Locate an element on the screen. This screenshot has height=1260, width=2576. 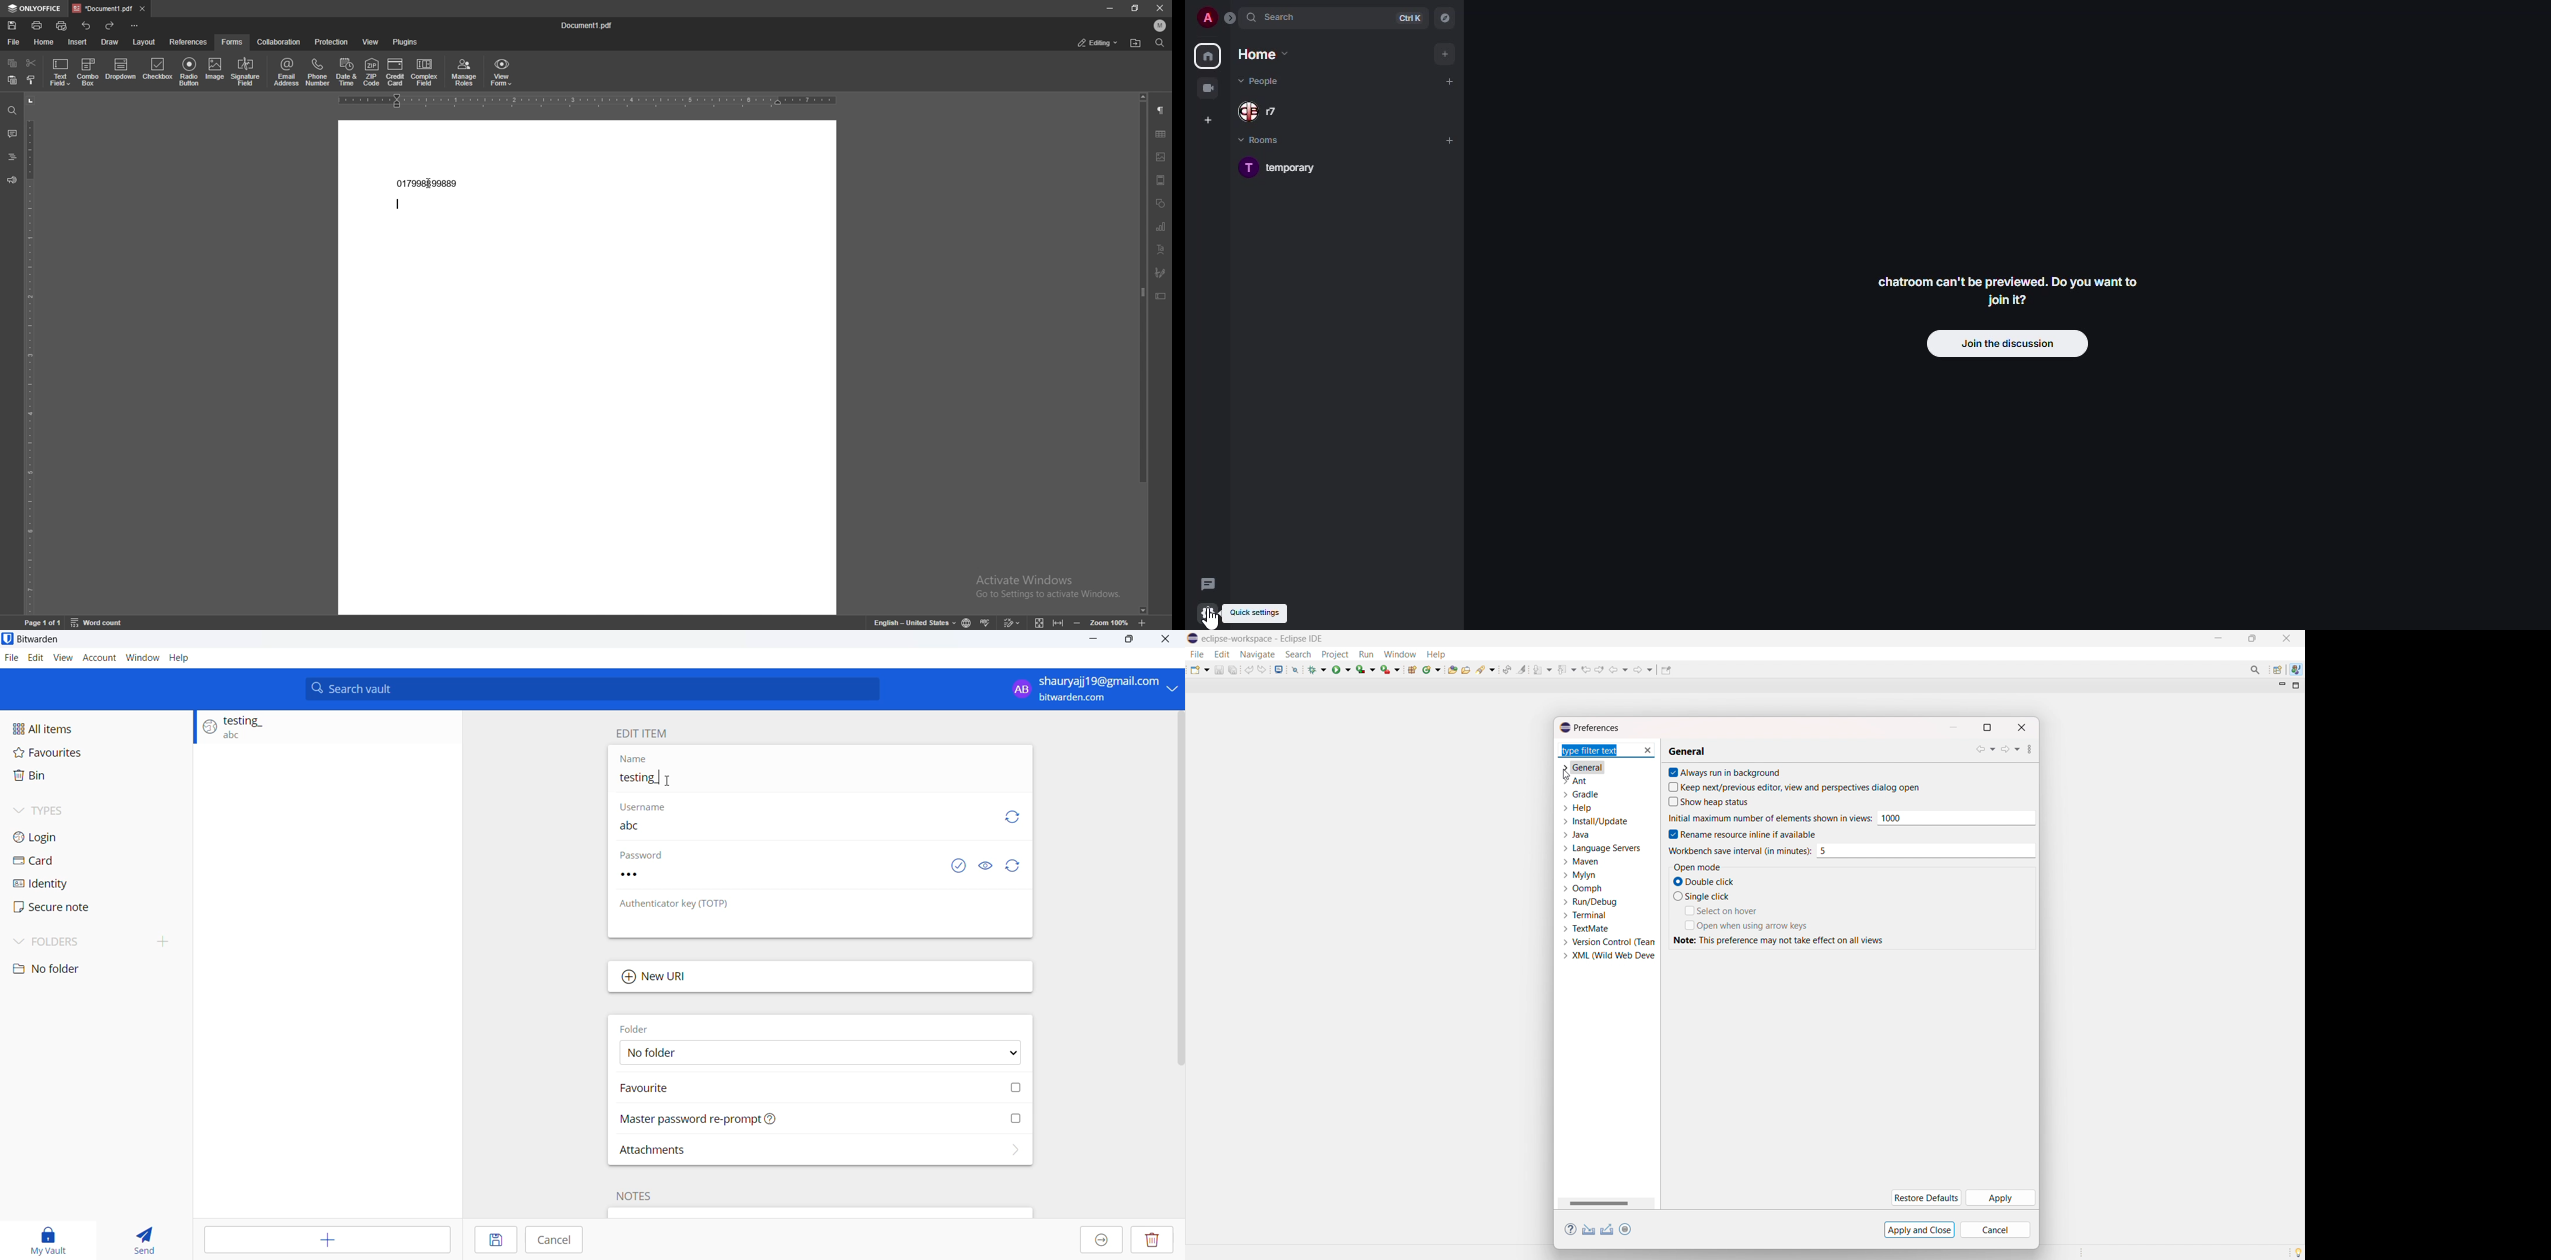
people is located at coordinates (1268, 112).